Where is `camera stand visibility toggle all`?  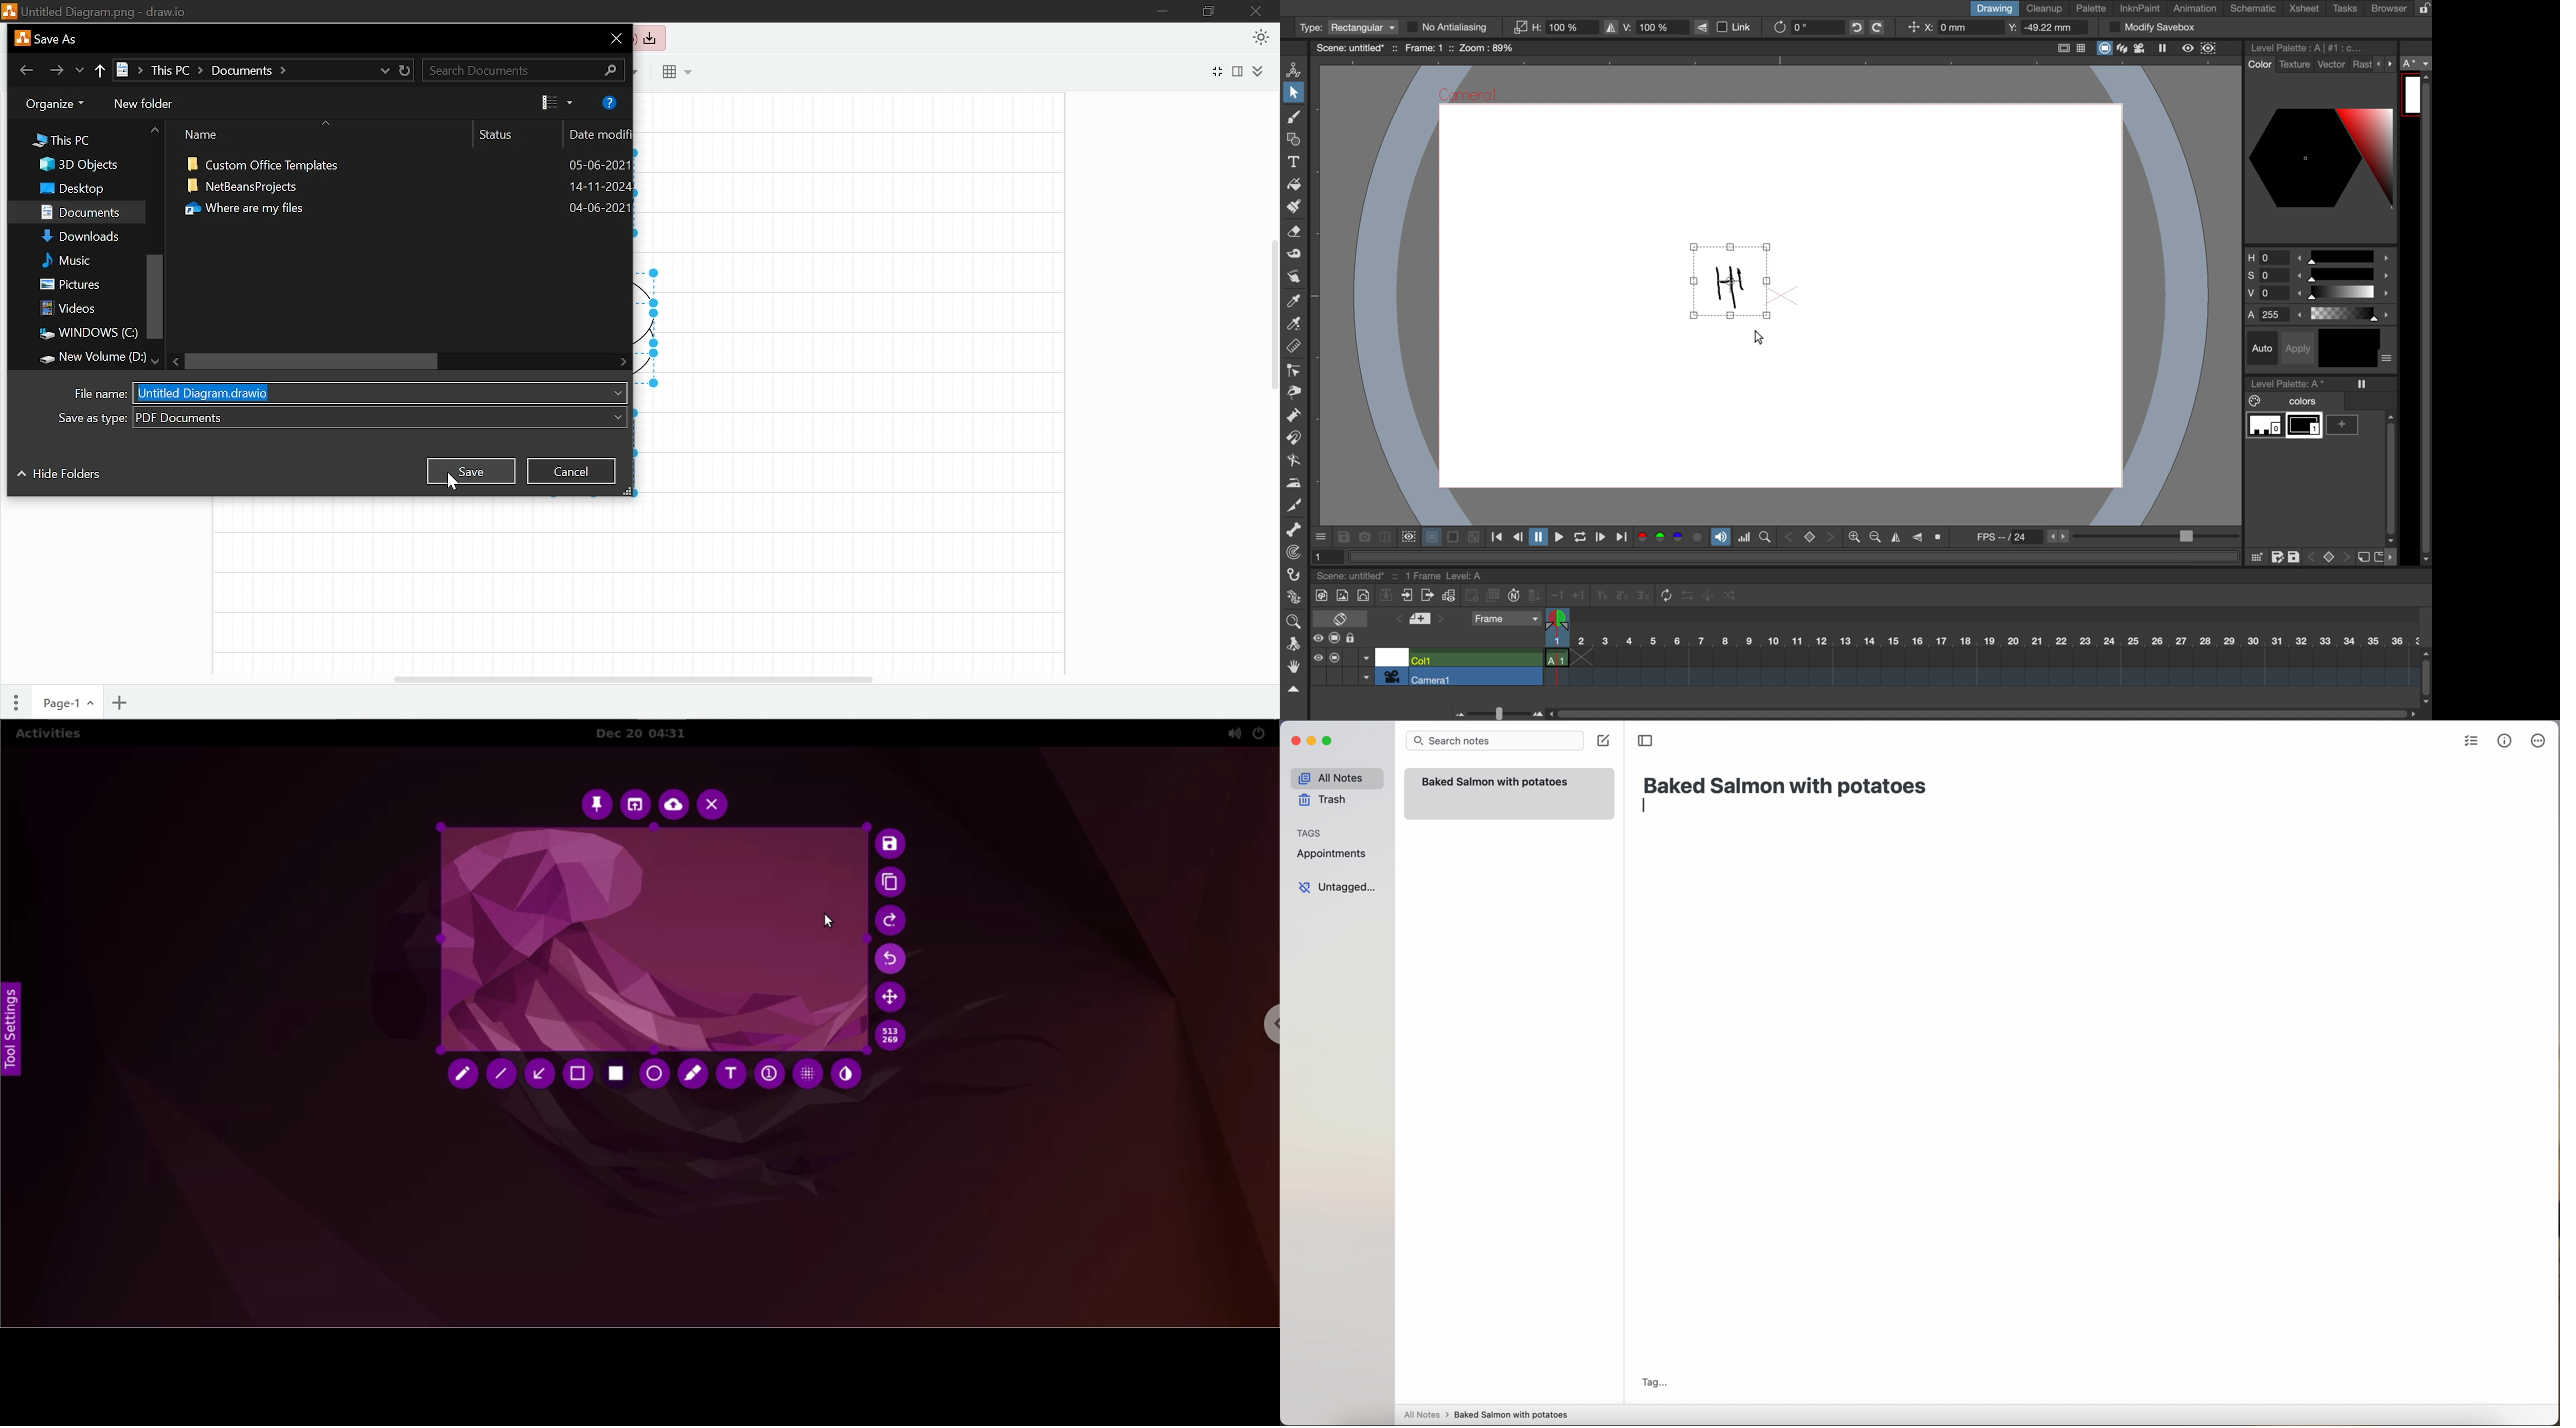
camera stand visibility toggle all is located at coordinates (1335, 639).